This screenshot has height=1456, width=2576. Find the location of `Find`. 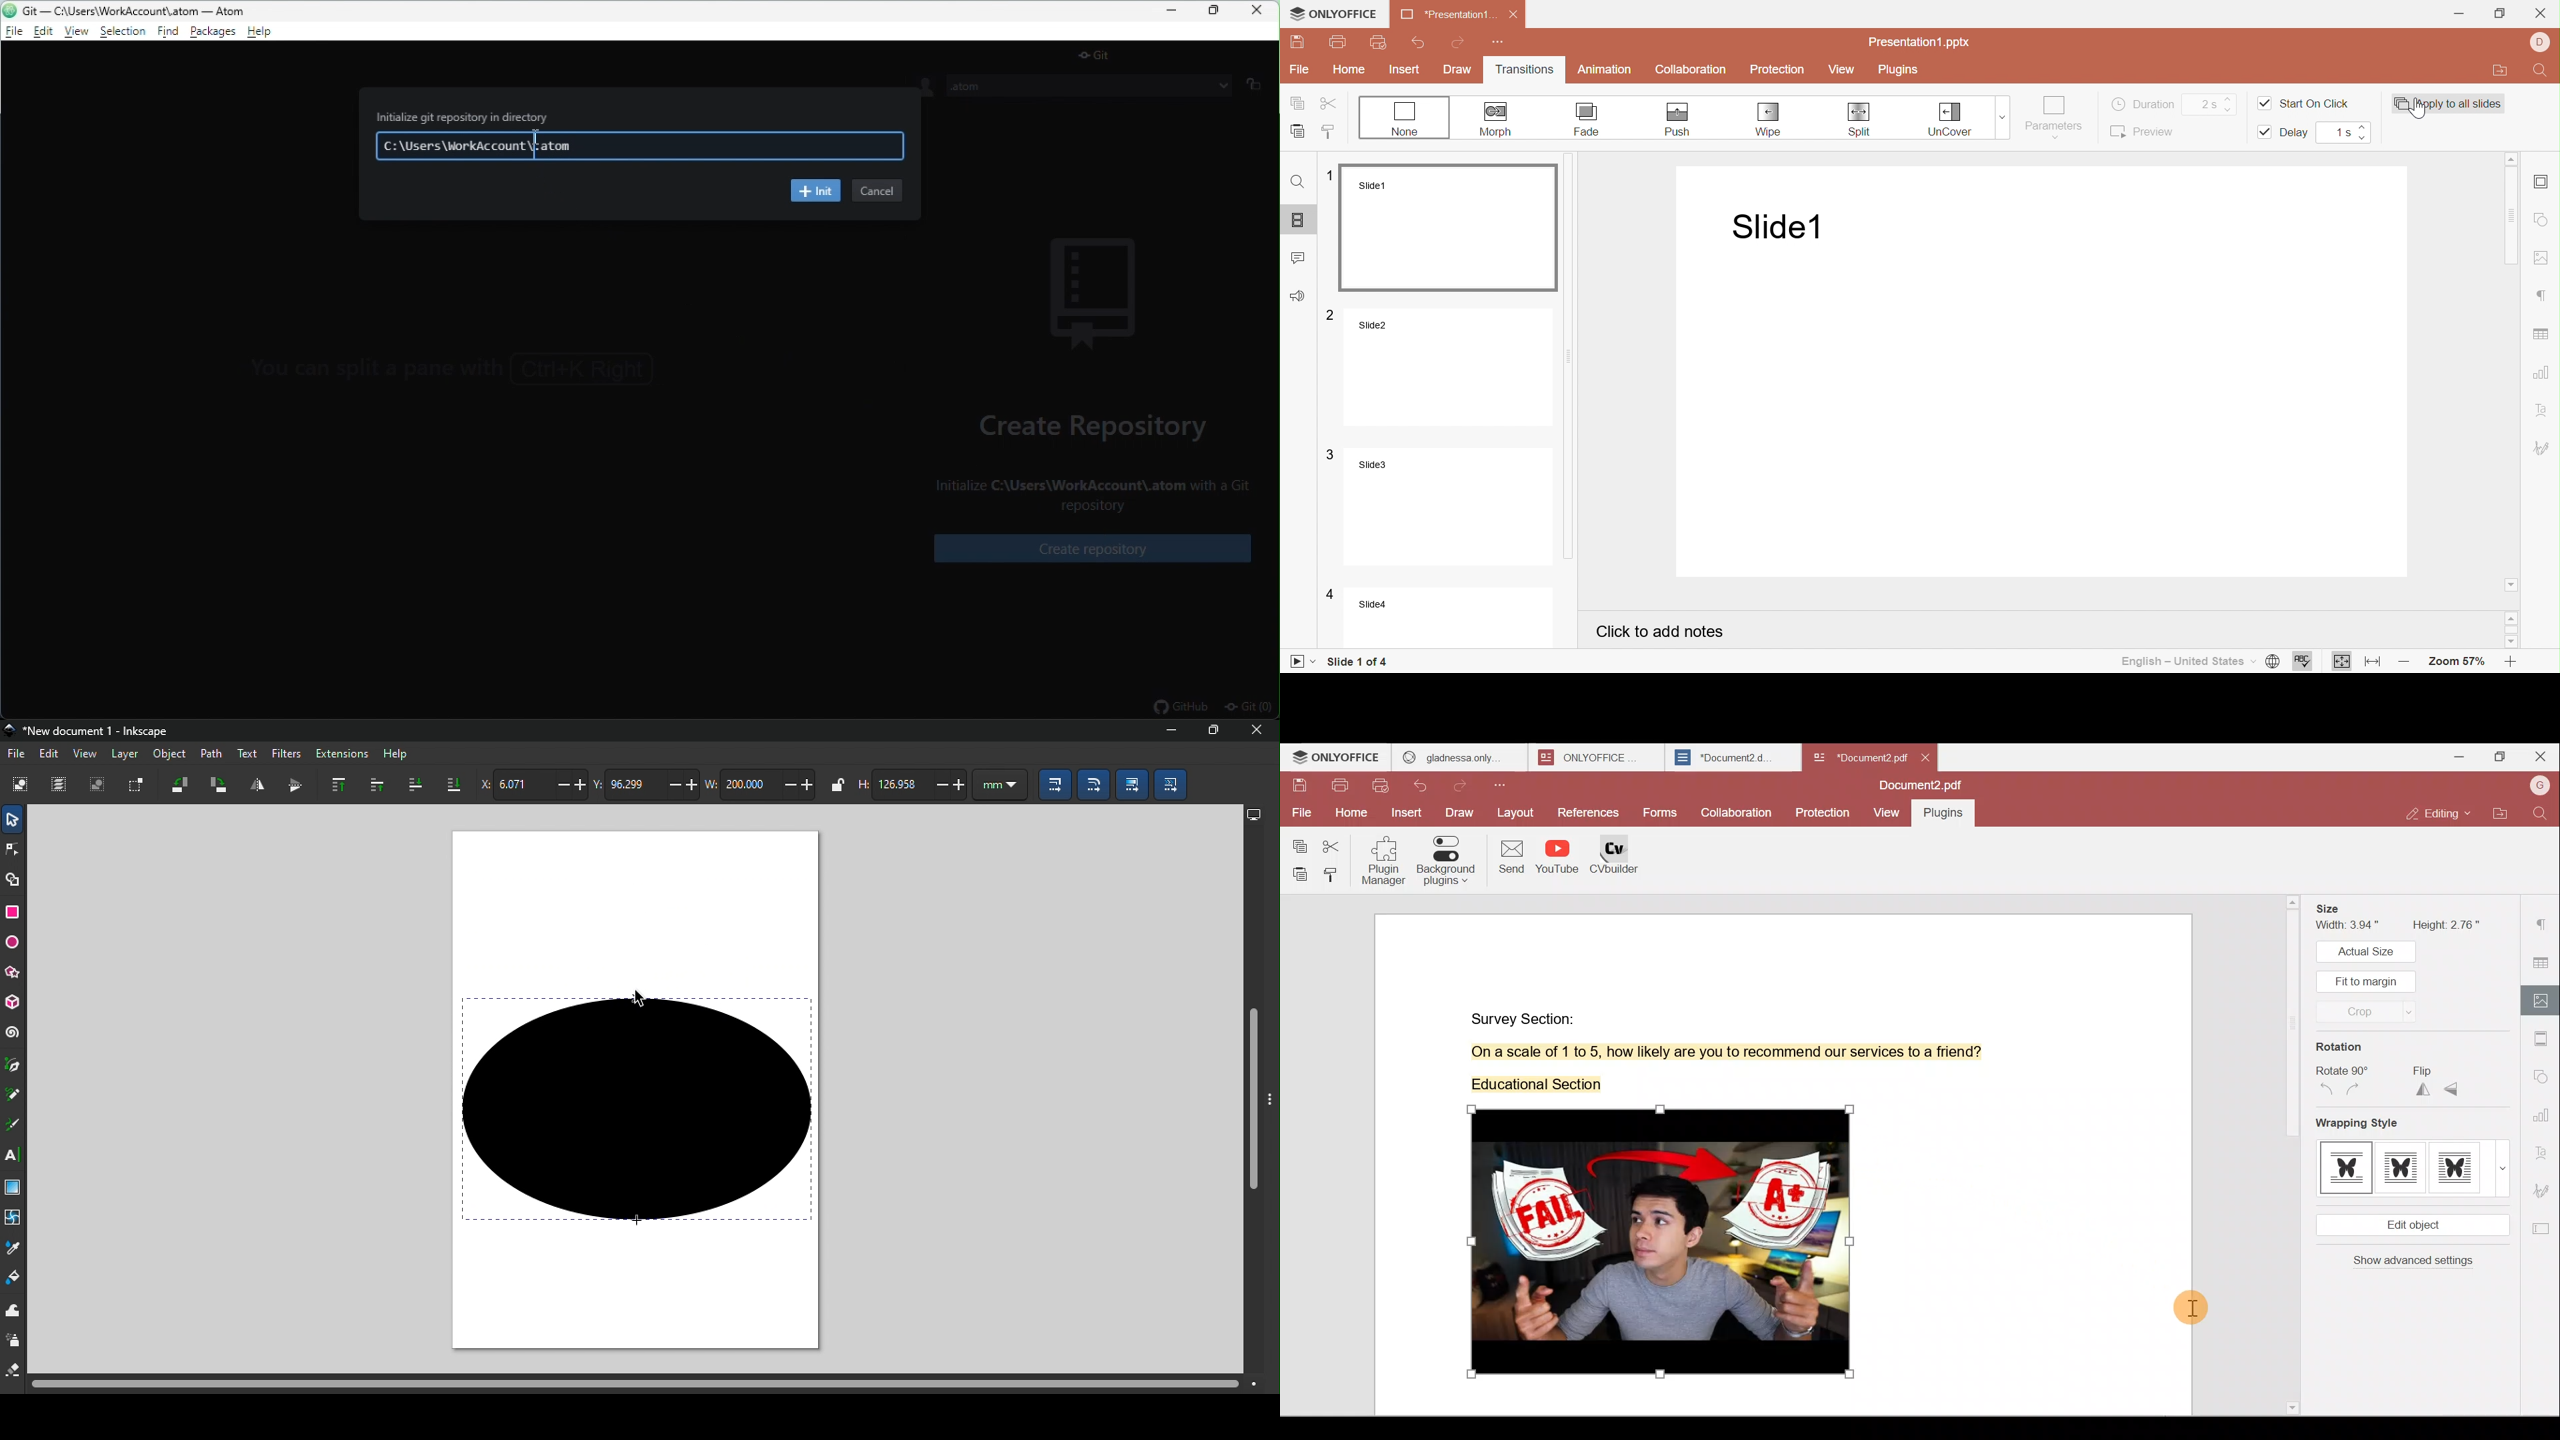

Find is located at coordinates (1299, 181).